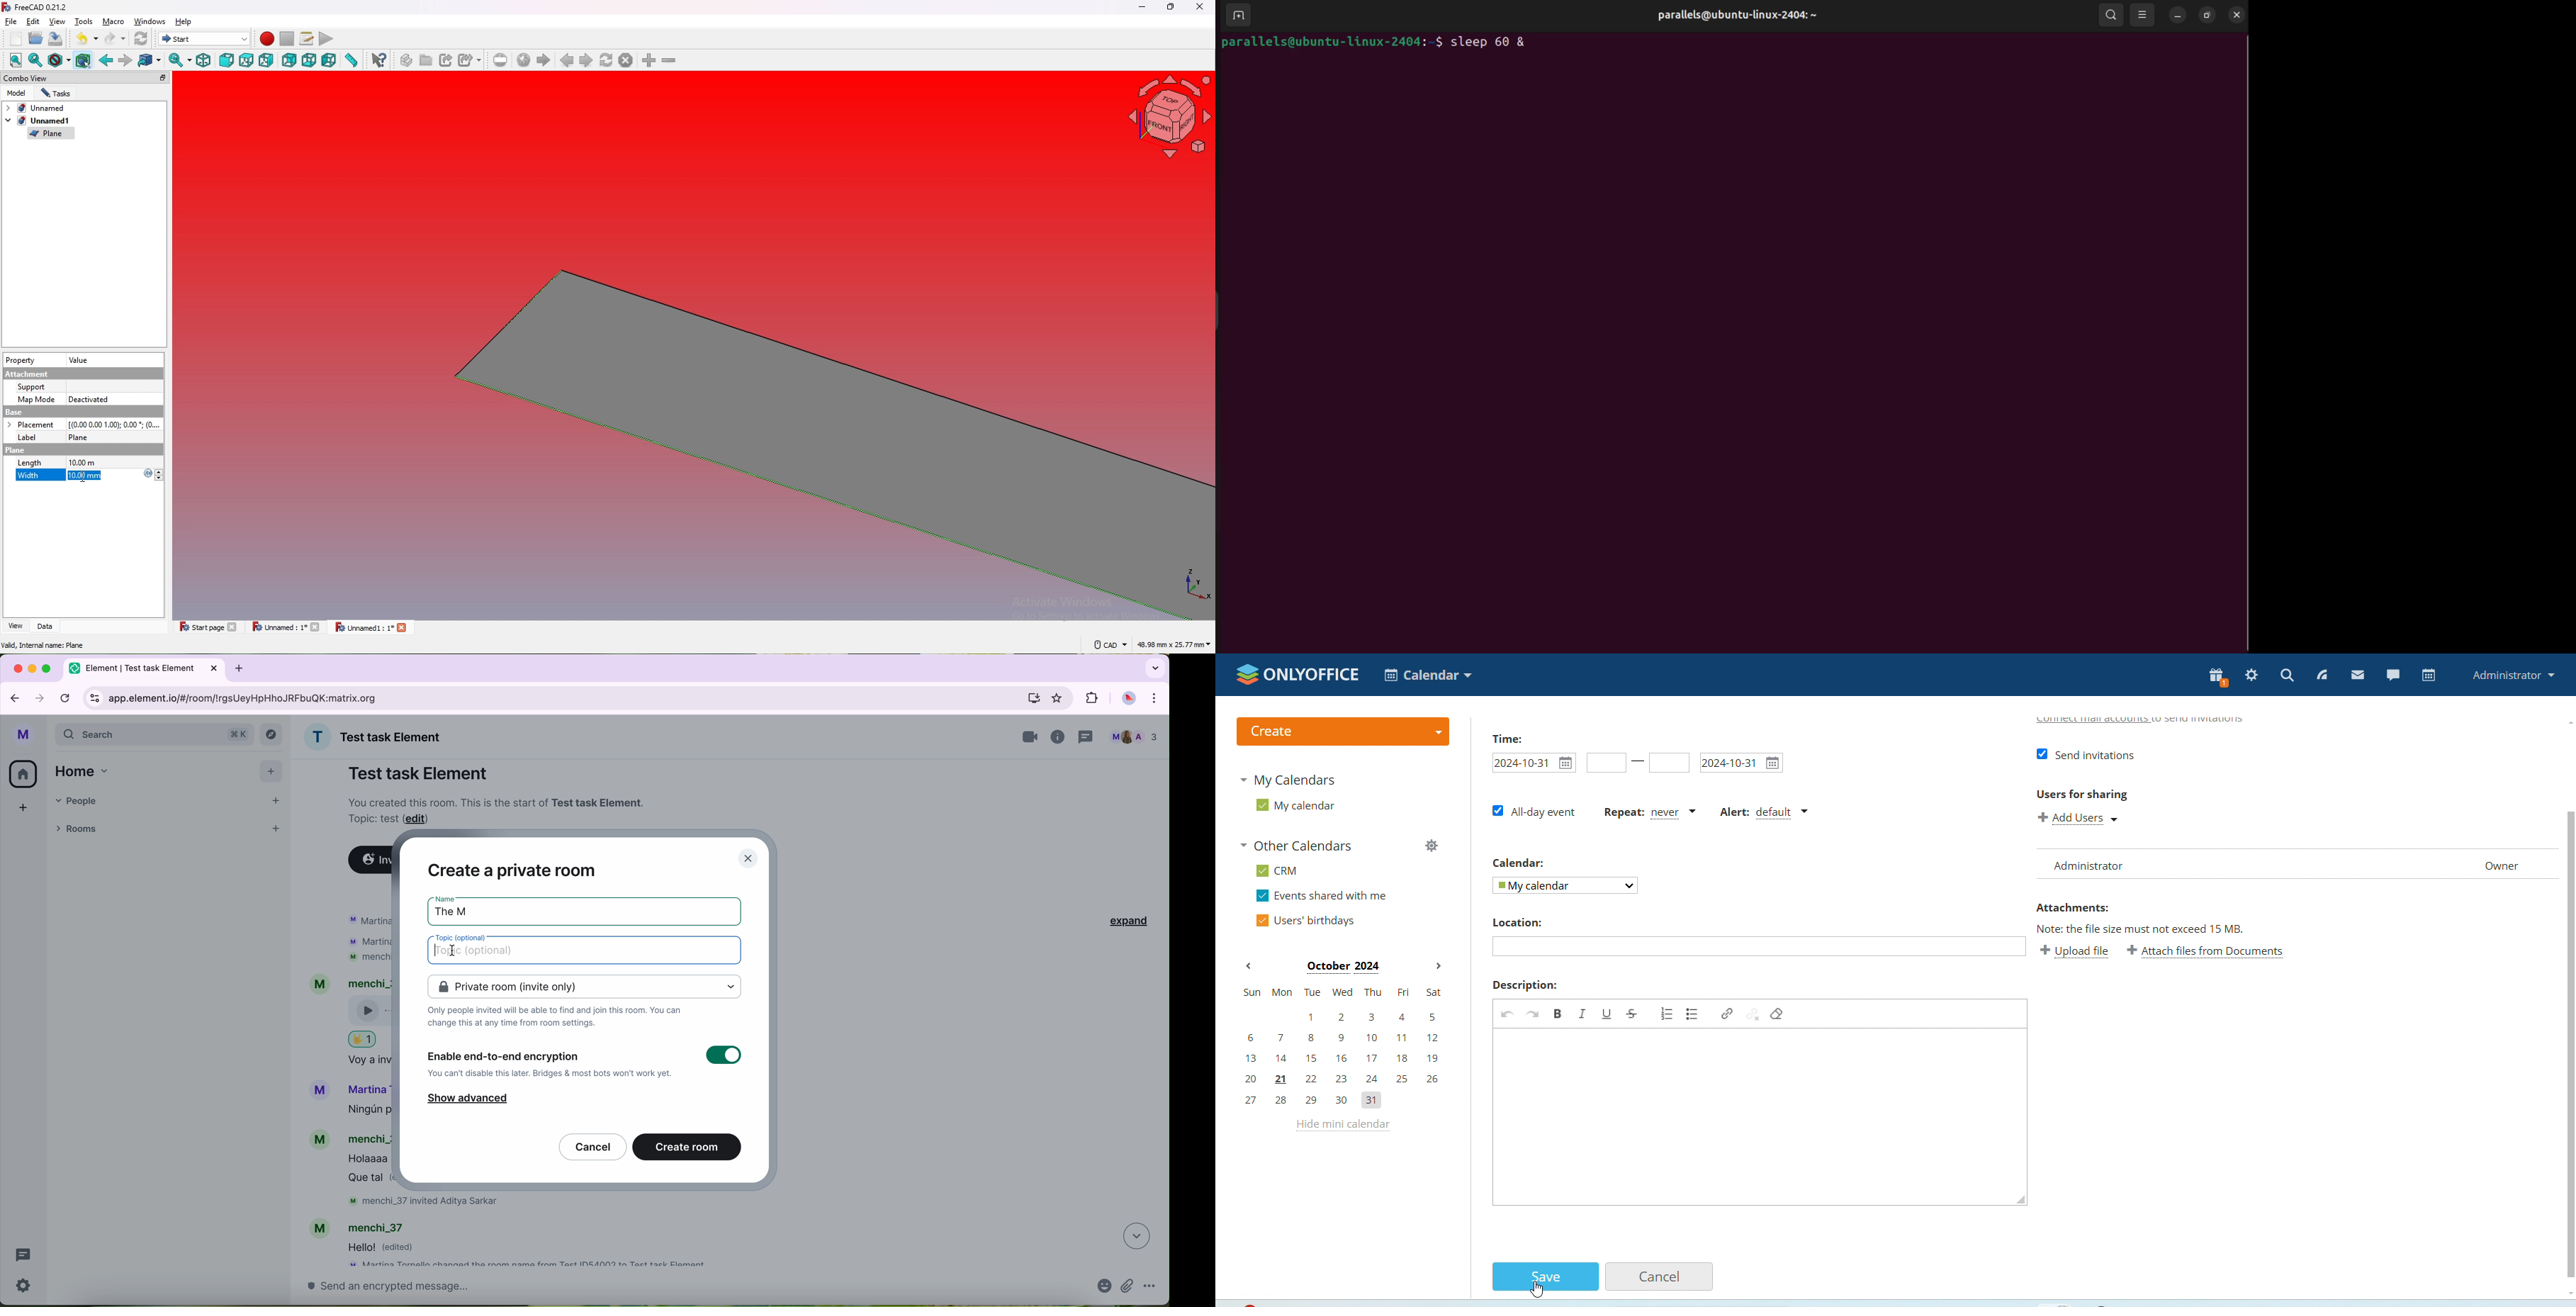 This screenshot has width=2576, height=1316. Describe the element at coordinates (87, 77) in the screenshot. I see `combo view` at that location.